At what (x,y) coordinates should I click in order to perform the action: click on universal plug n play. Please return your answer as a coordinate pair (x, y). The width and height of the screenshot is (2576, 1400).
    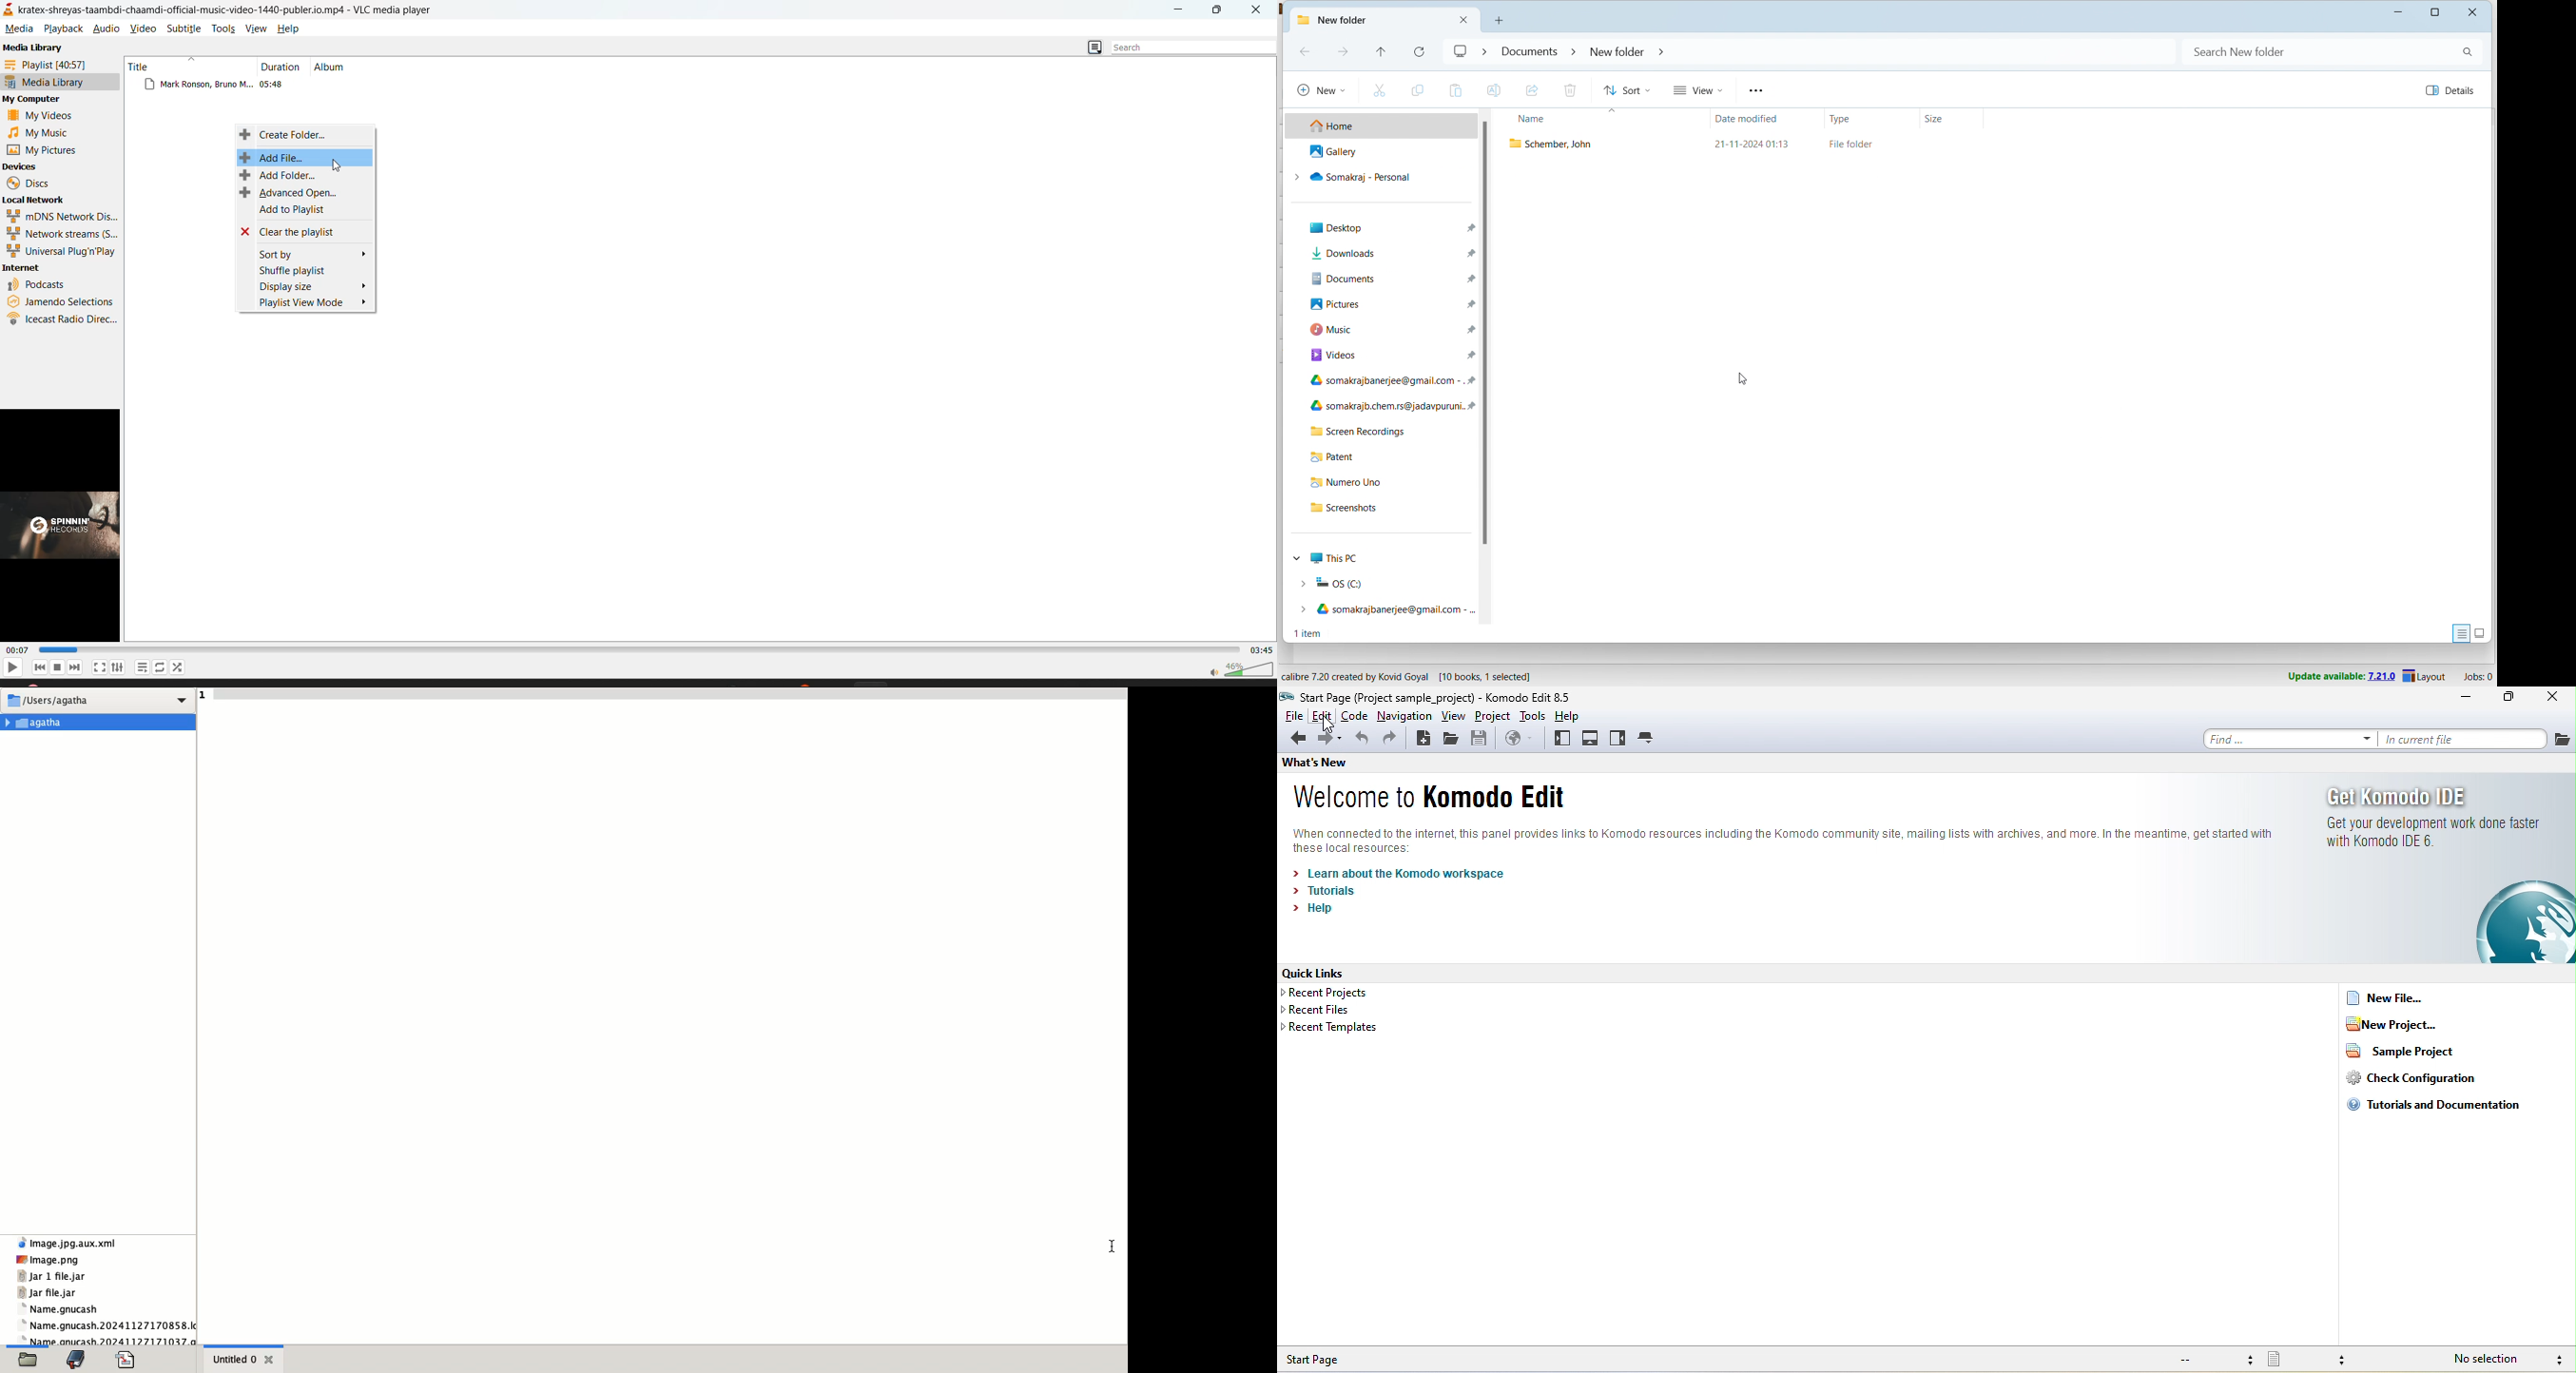
    Looking at the image, I should click on (60, 251).